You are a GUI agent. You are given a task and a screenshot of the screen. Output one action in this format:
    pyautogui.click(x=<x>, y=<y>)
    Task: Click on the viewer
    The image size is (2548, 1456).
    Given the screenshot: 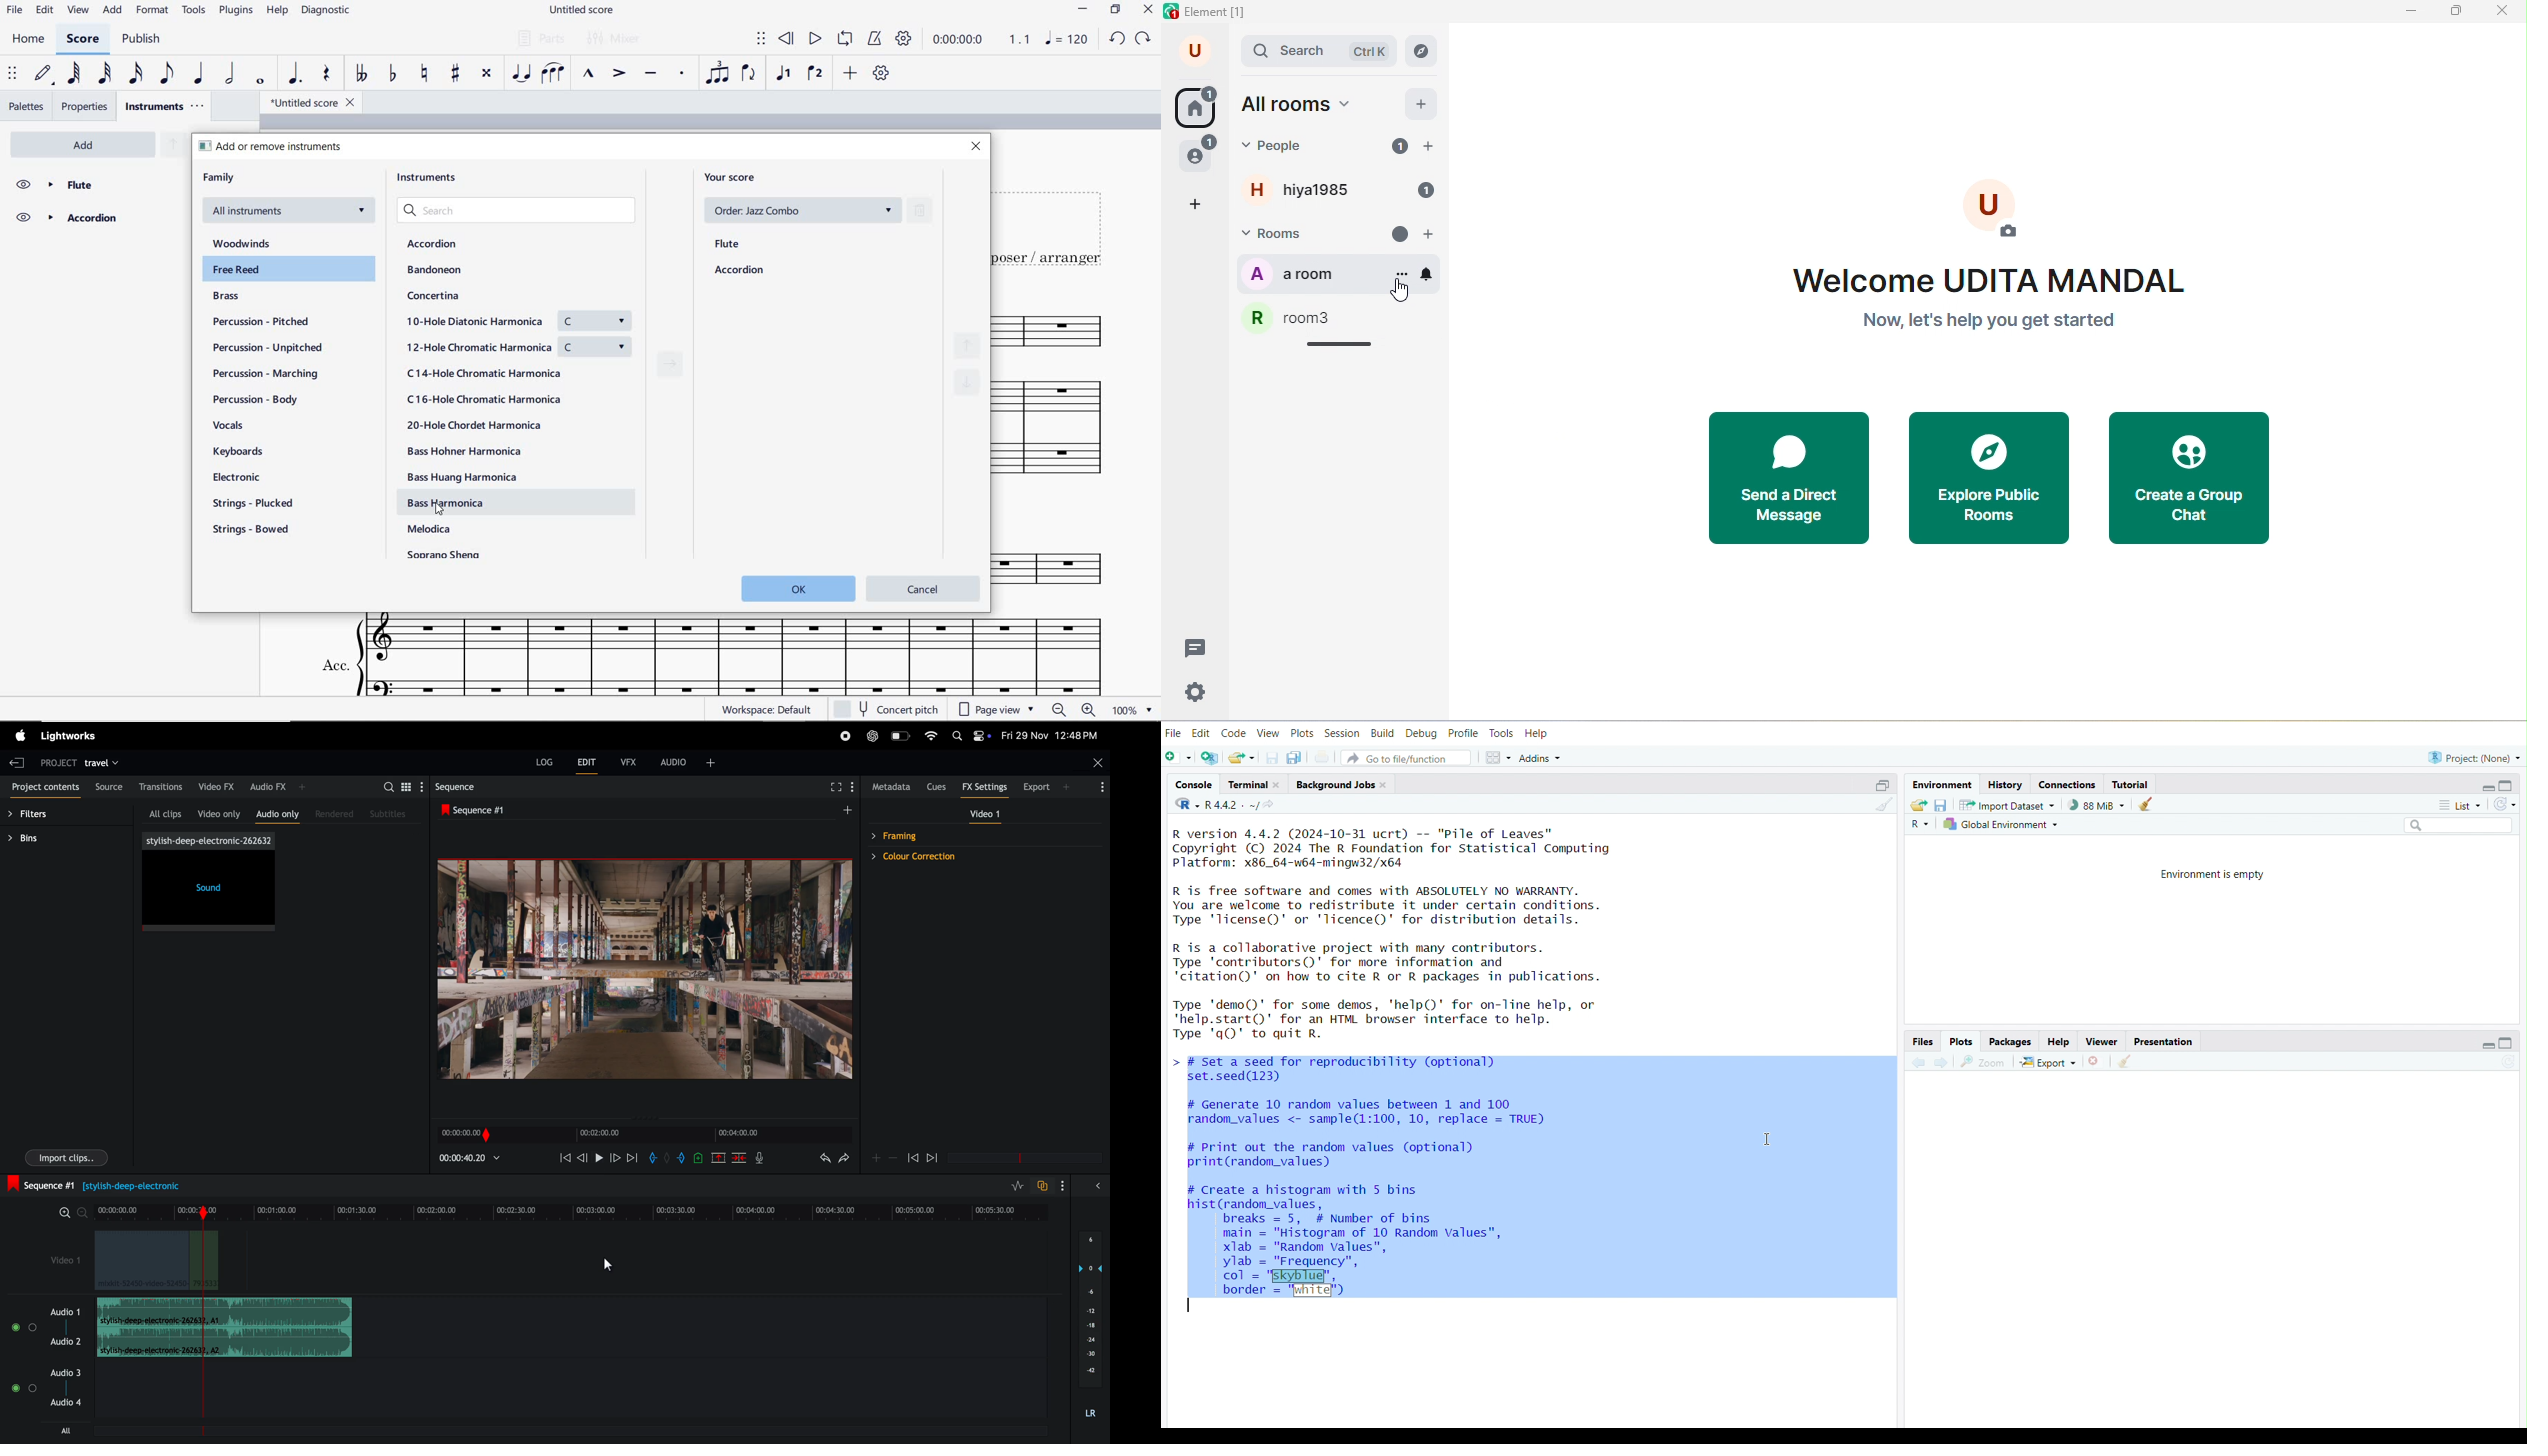 What is the action you would take?
    pyautogui.click(x=2103, y=1042)
    